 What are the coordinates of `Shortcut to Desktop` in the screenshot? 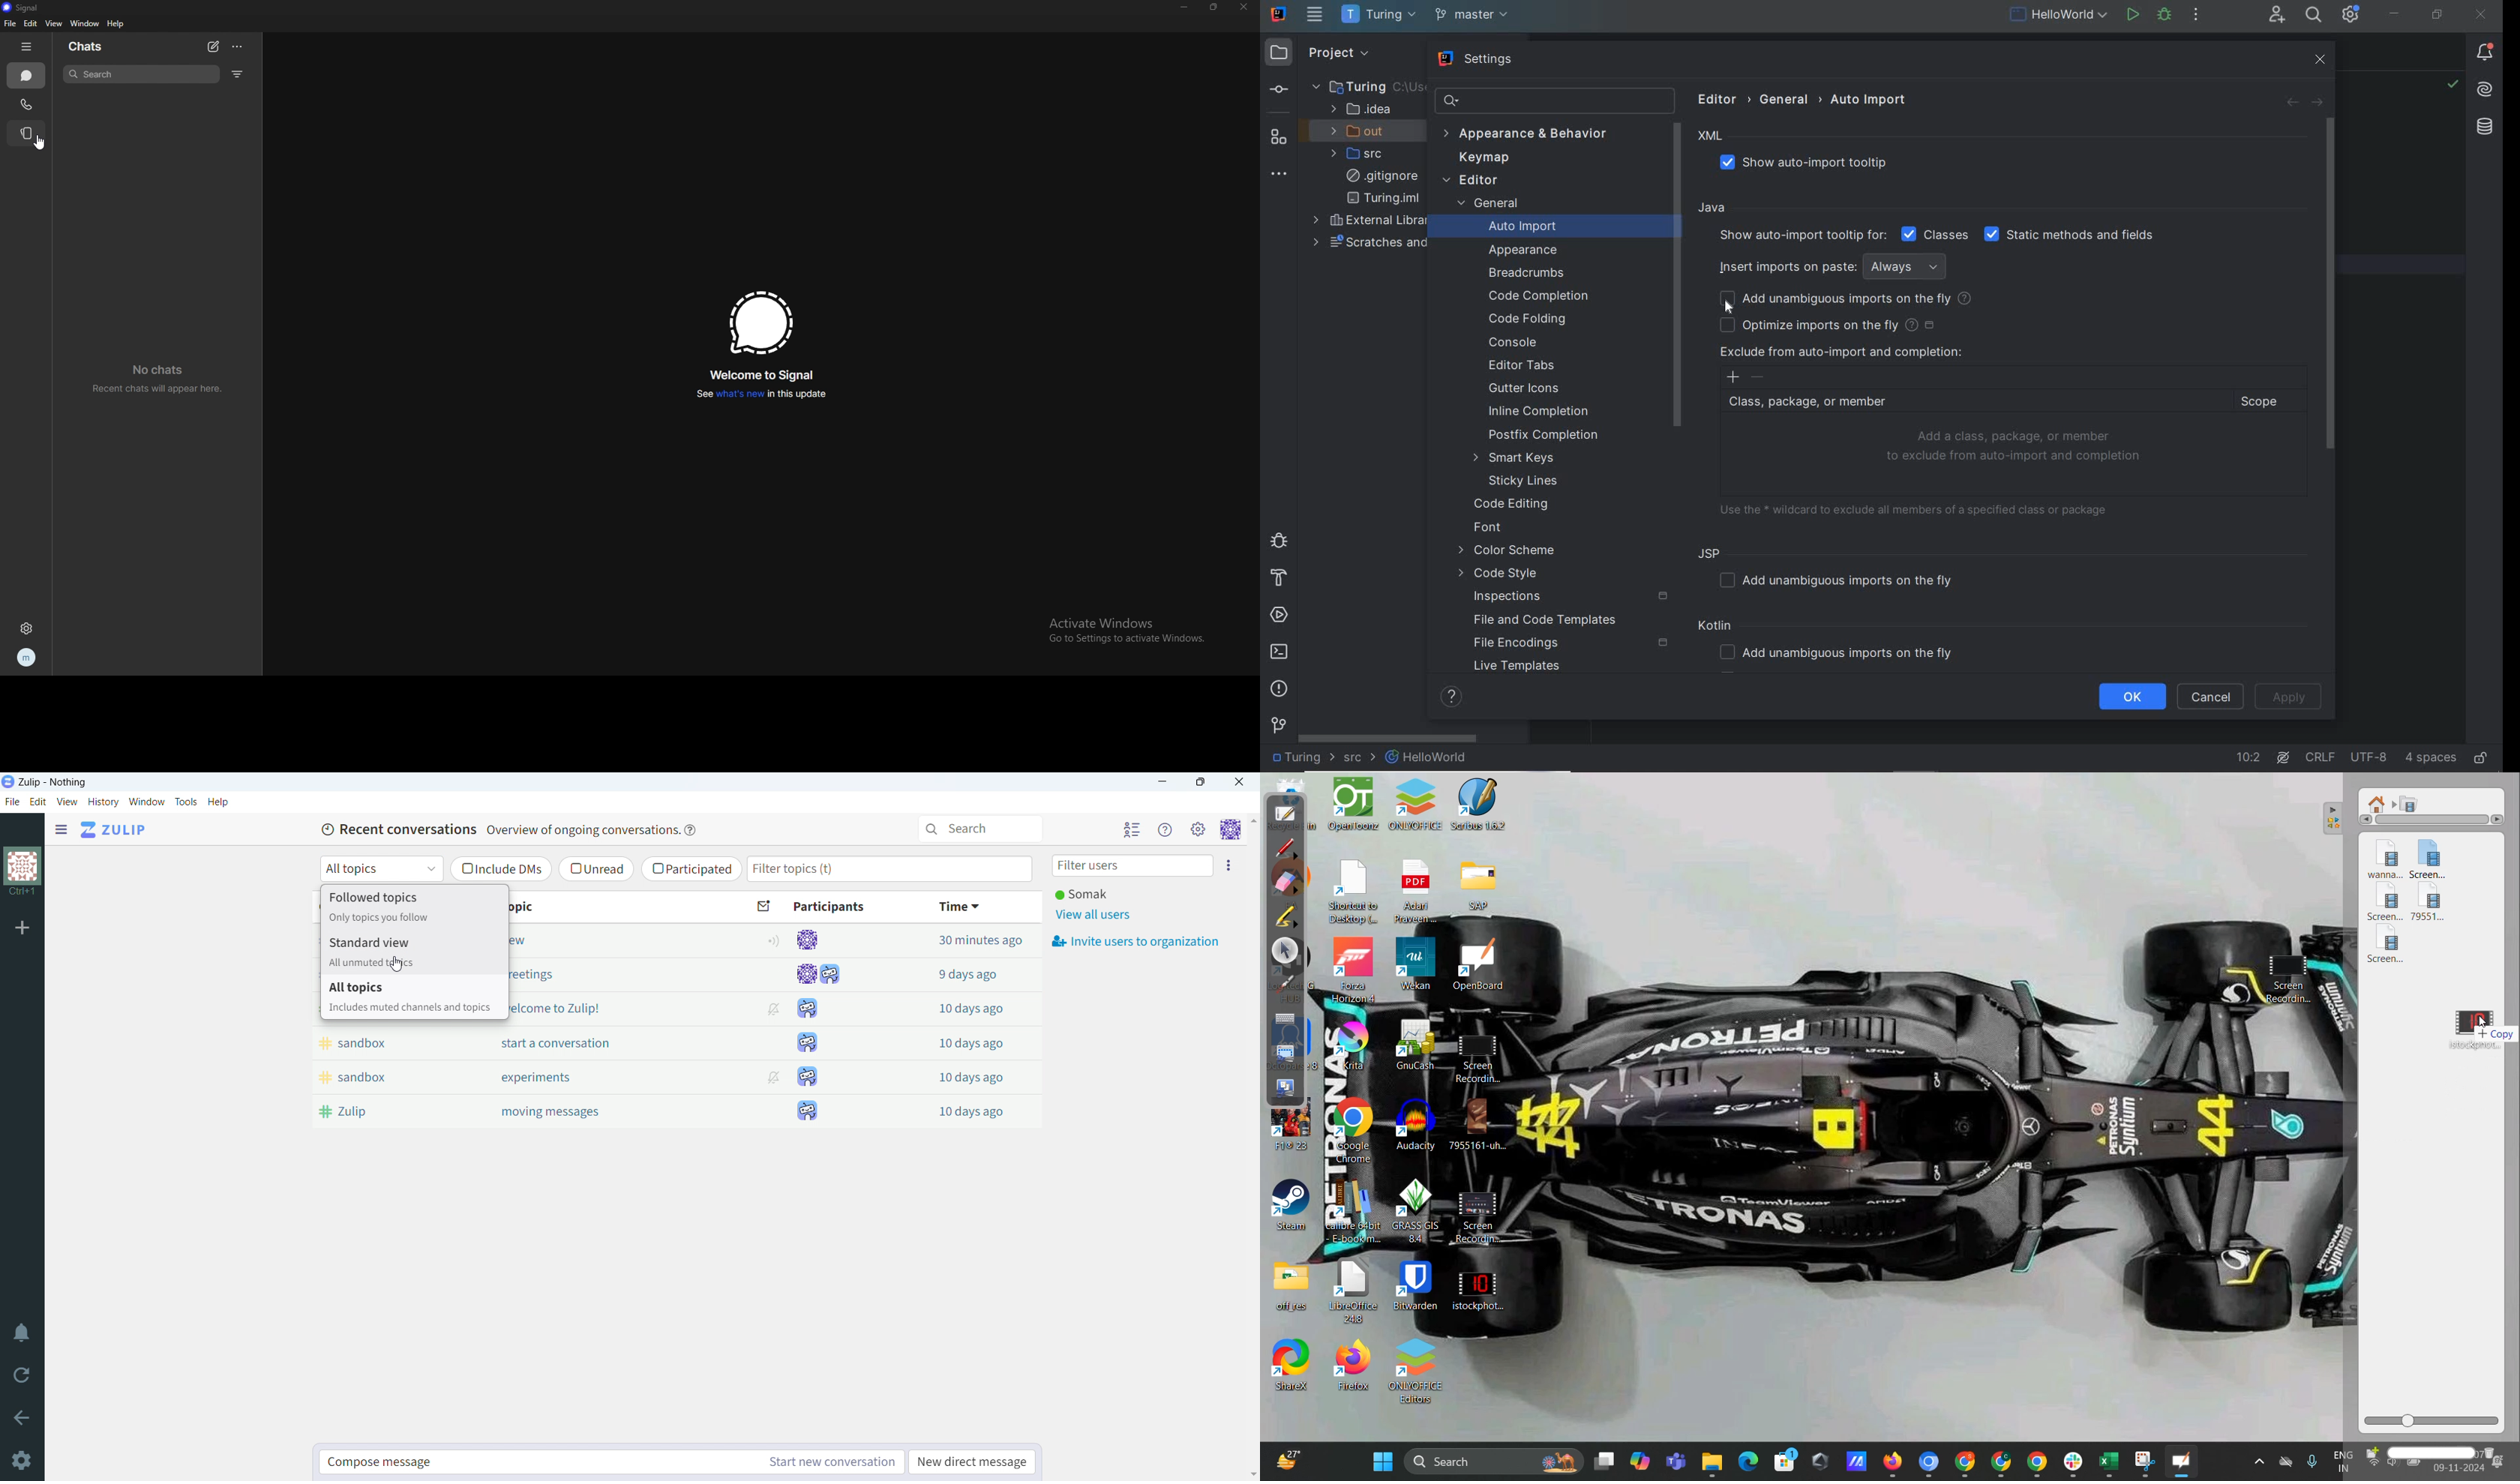 It's located at (1356, 894).